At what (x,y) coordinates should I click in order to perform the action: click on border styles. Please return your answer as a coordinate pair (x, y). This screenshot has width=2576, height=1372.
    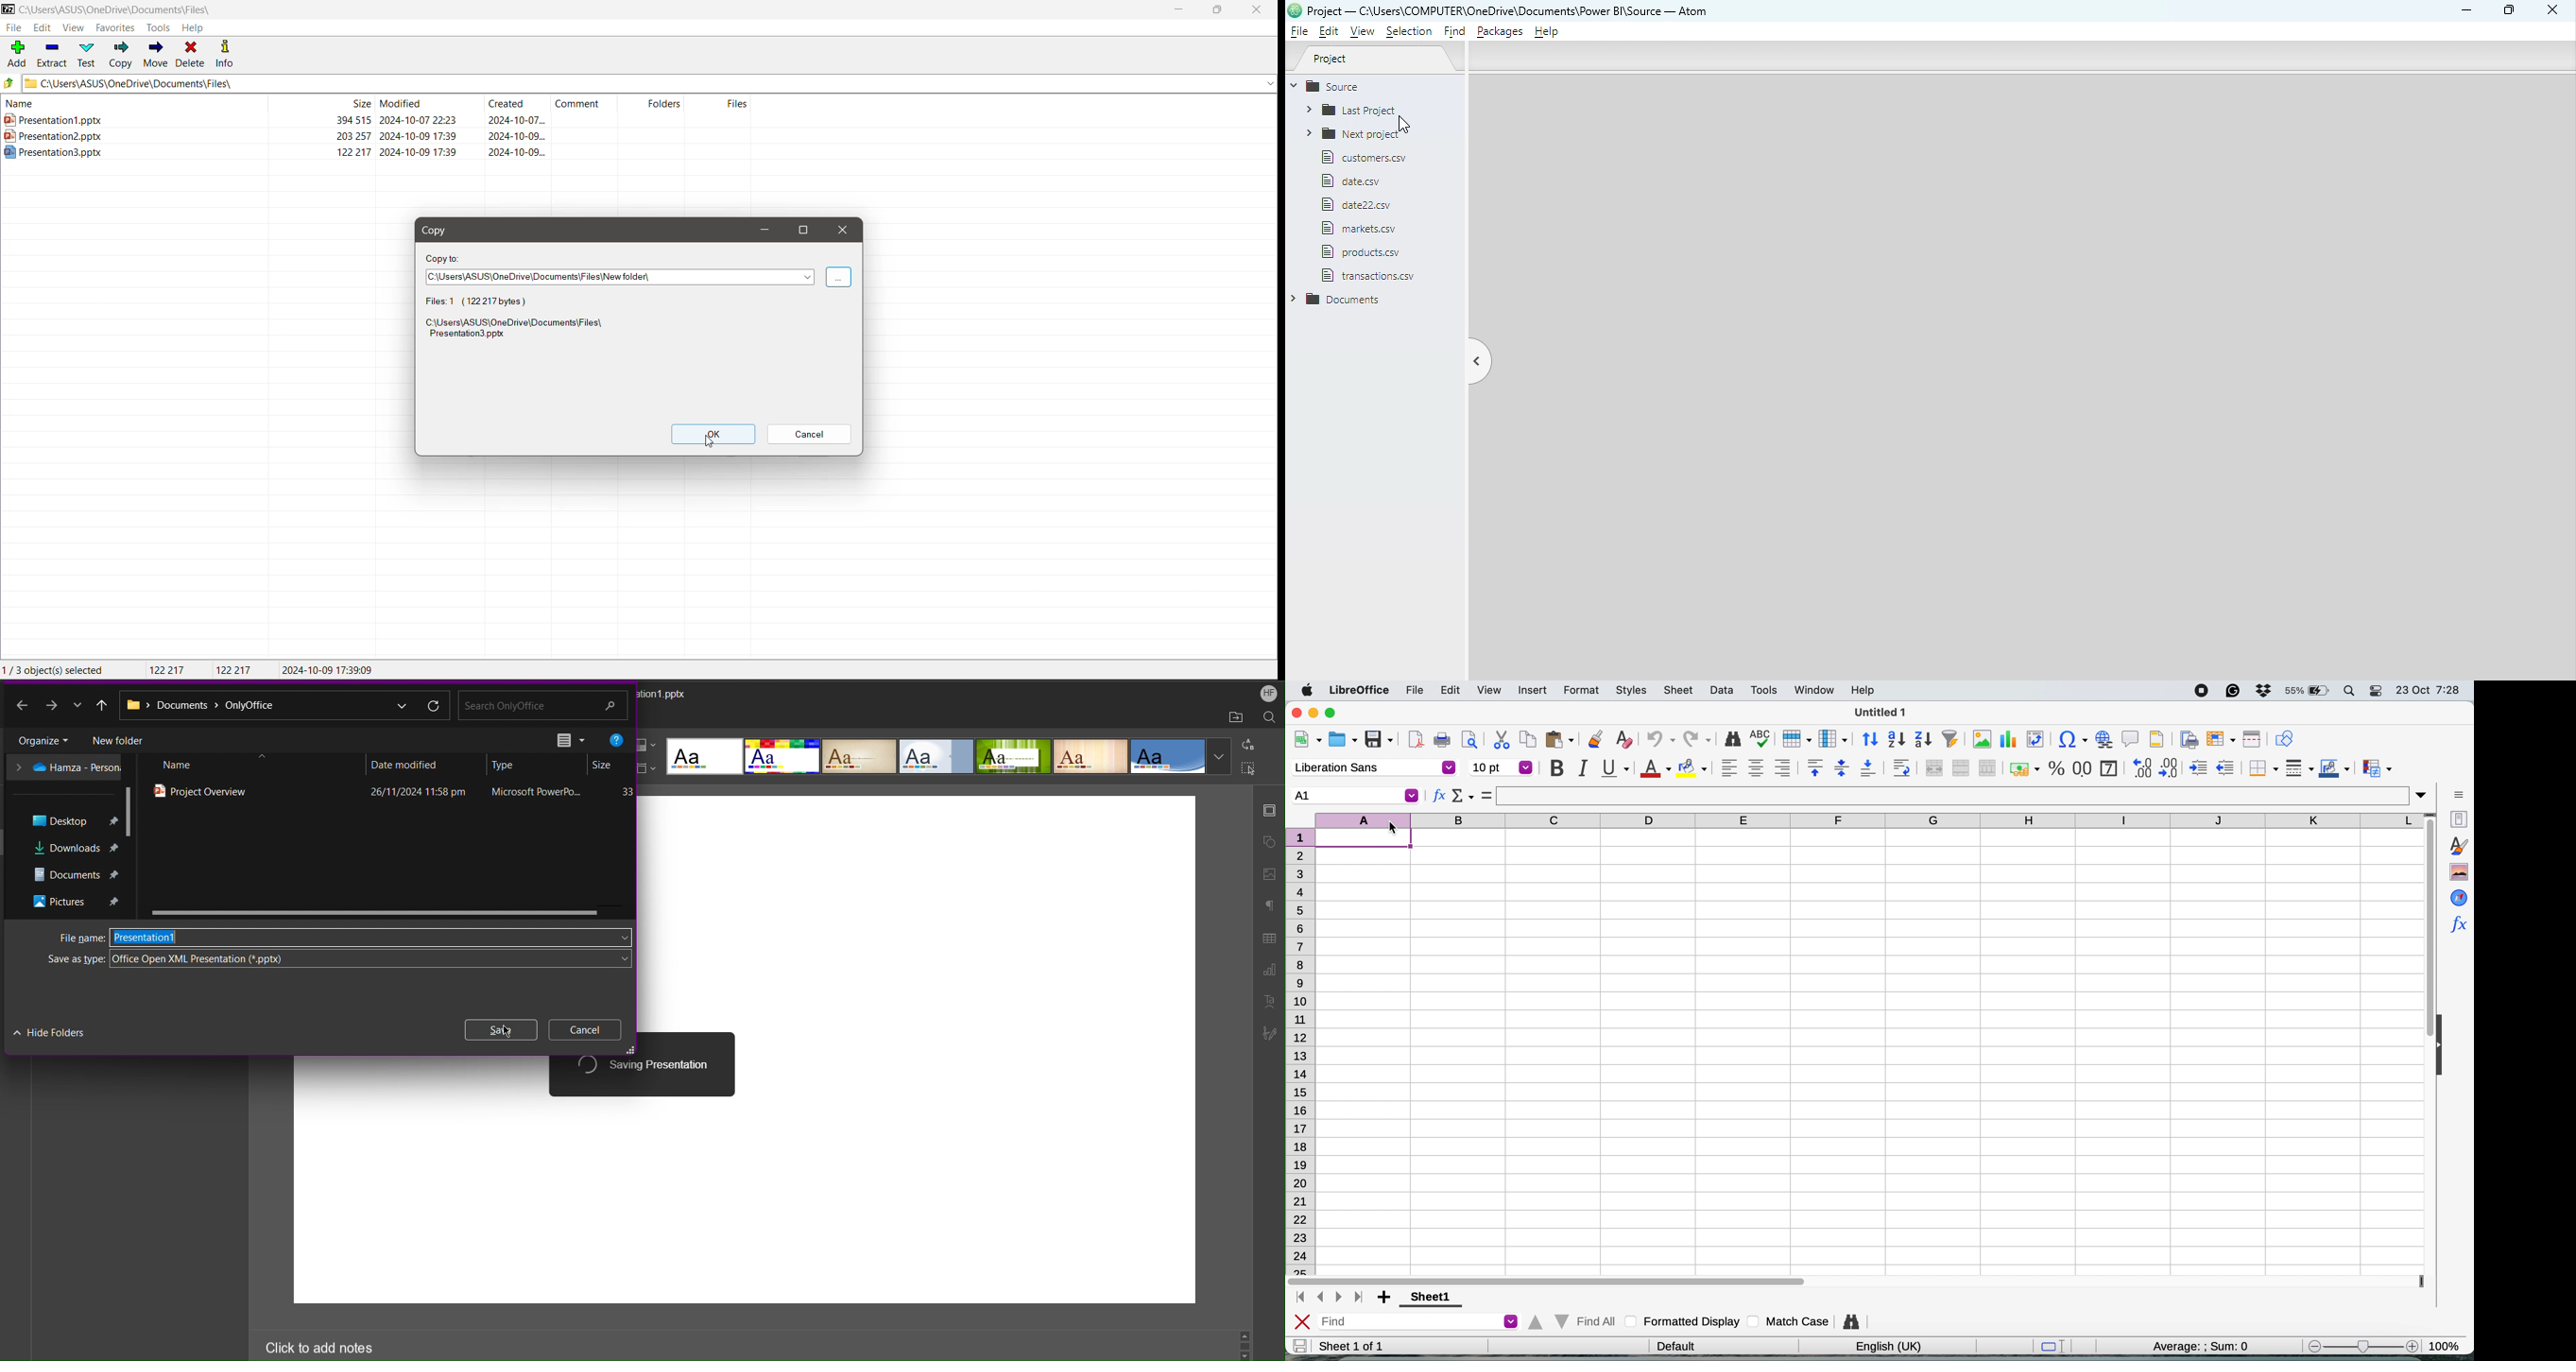
    Looking at the image, I should click on (2298, 769).